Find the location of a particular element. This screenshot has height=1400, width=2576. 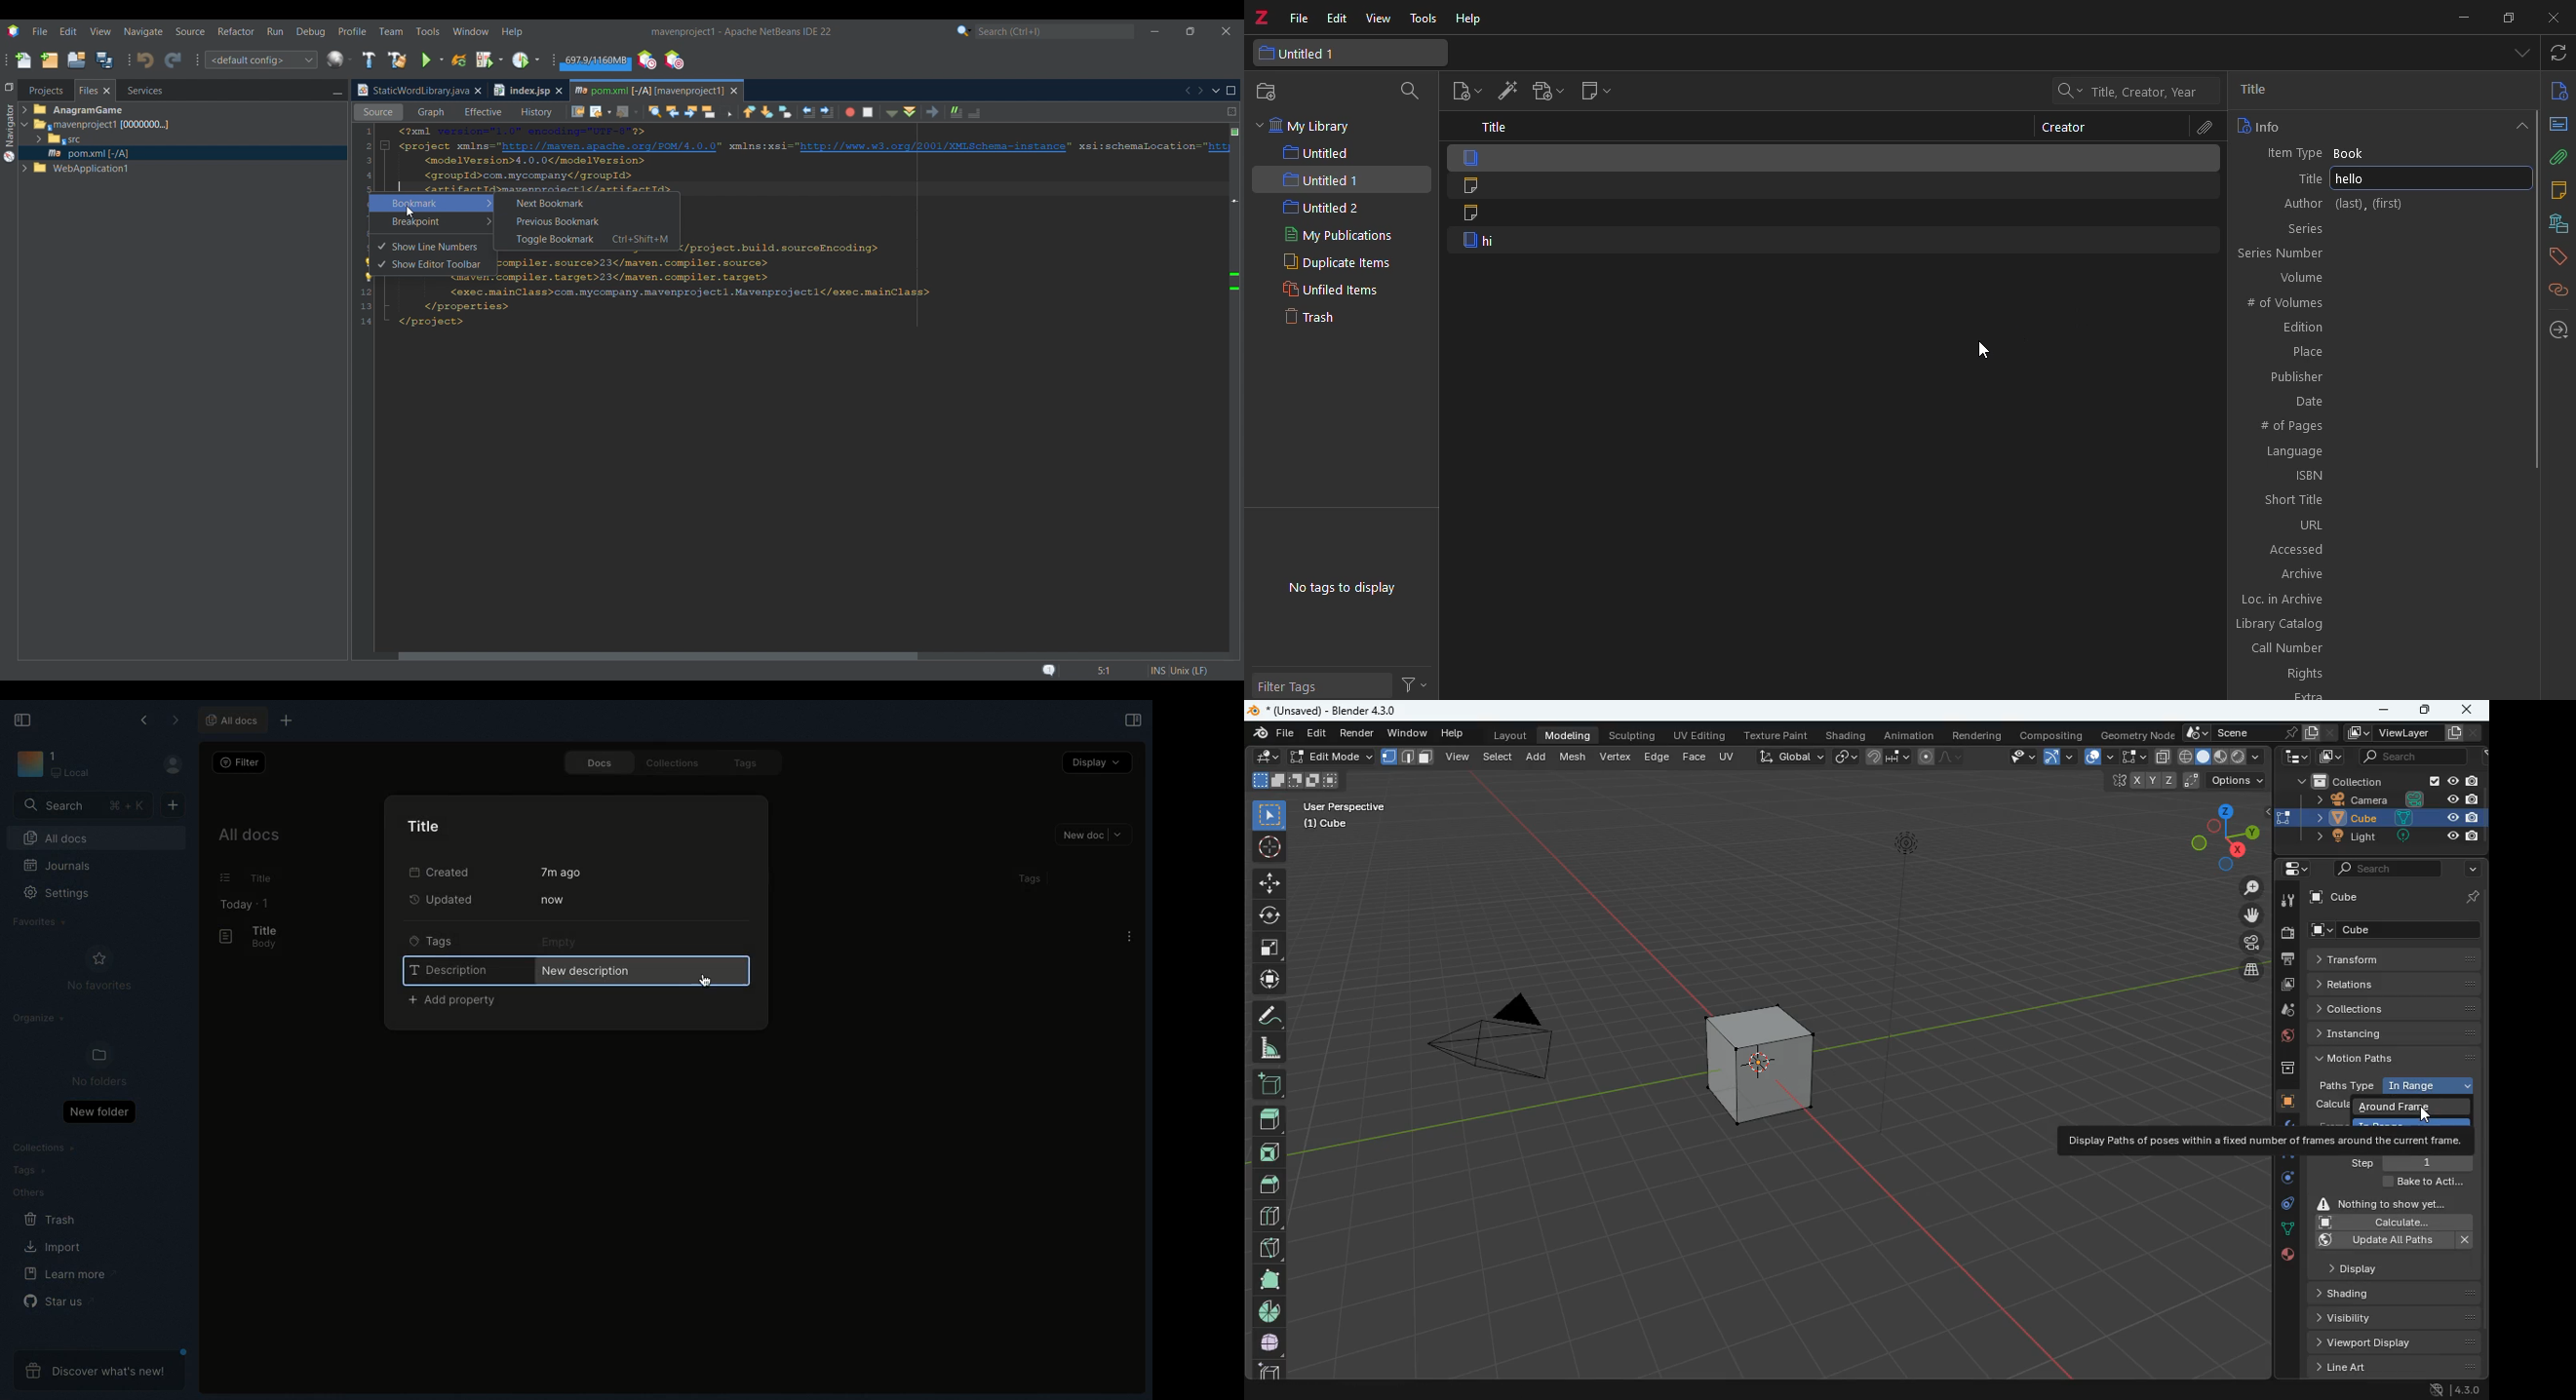

scroll bar is located at coordinates (2538, 288).